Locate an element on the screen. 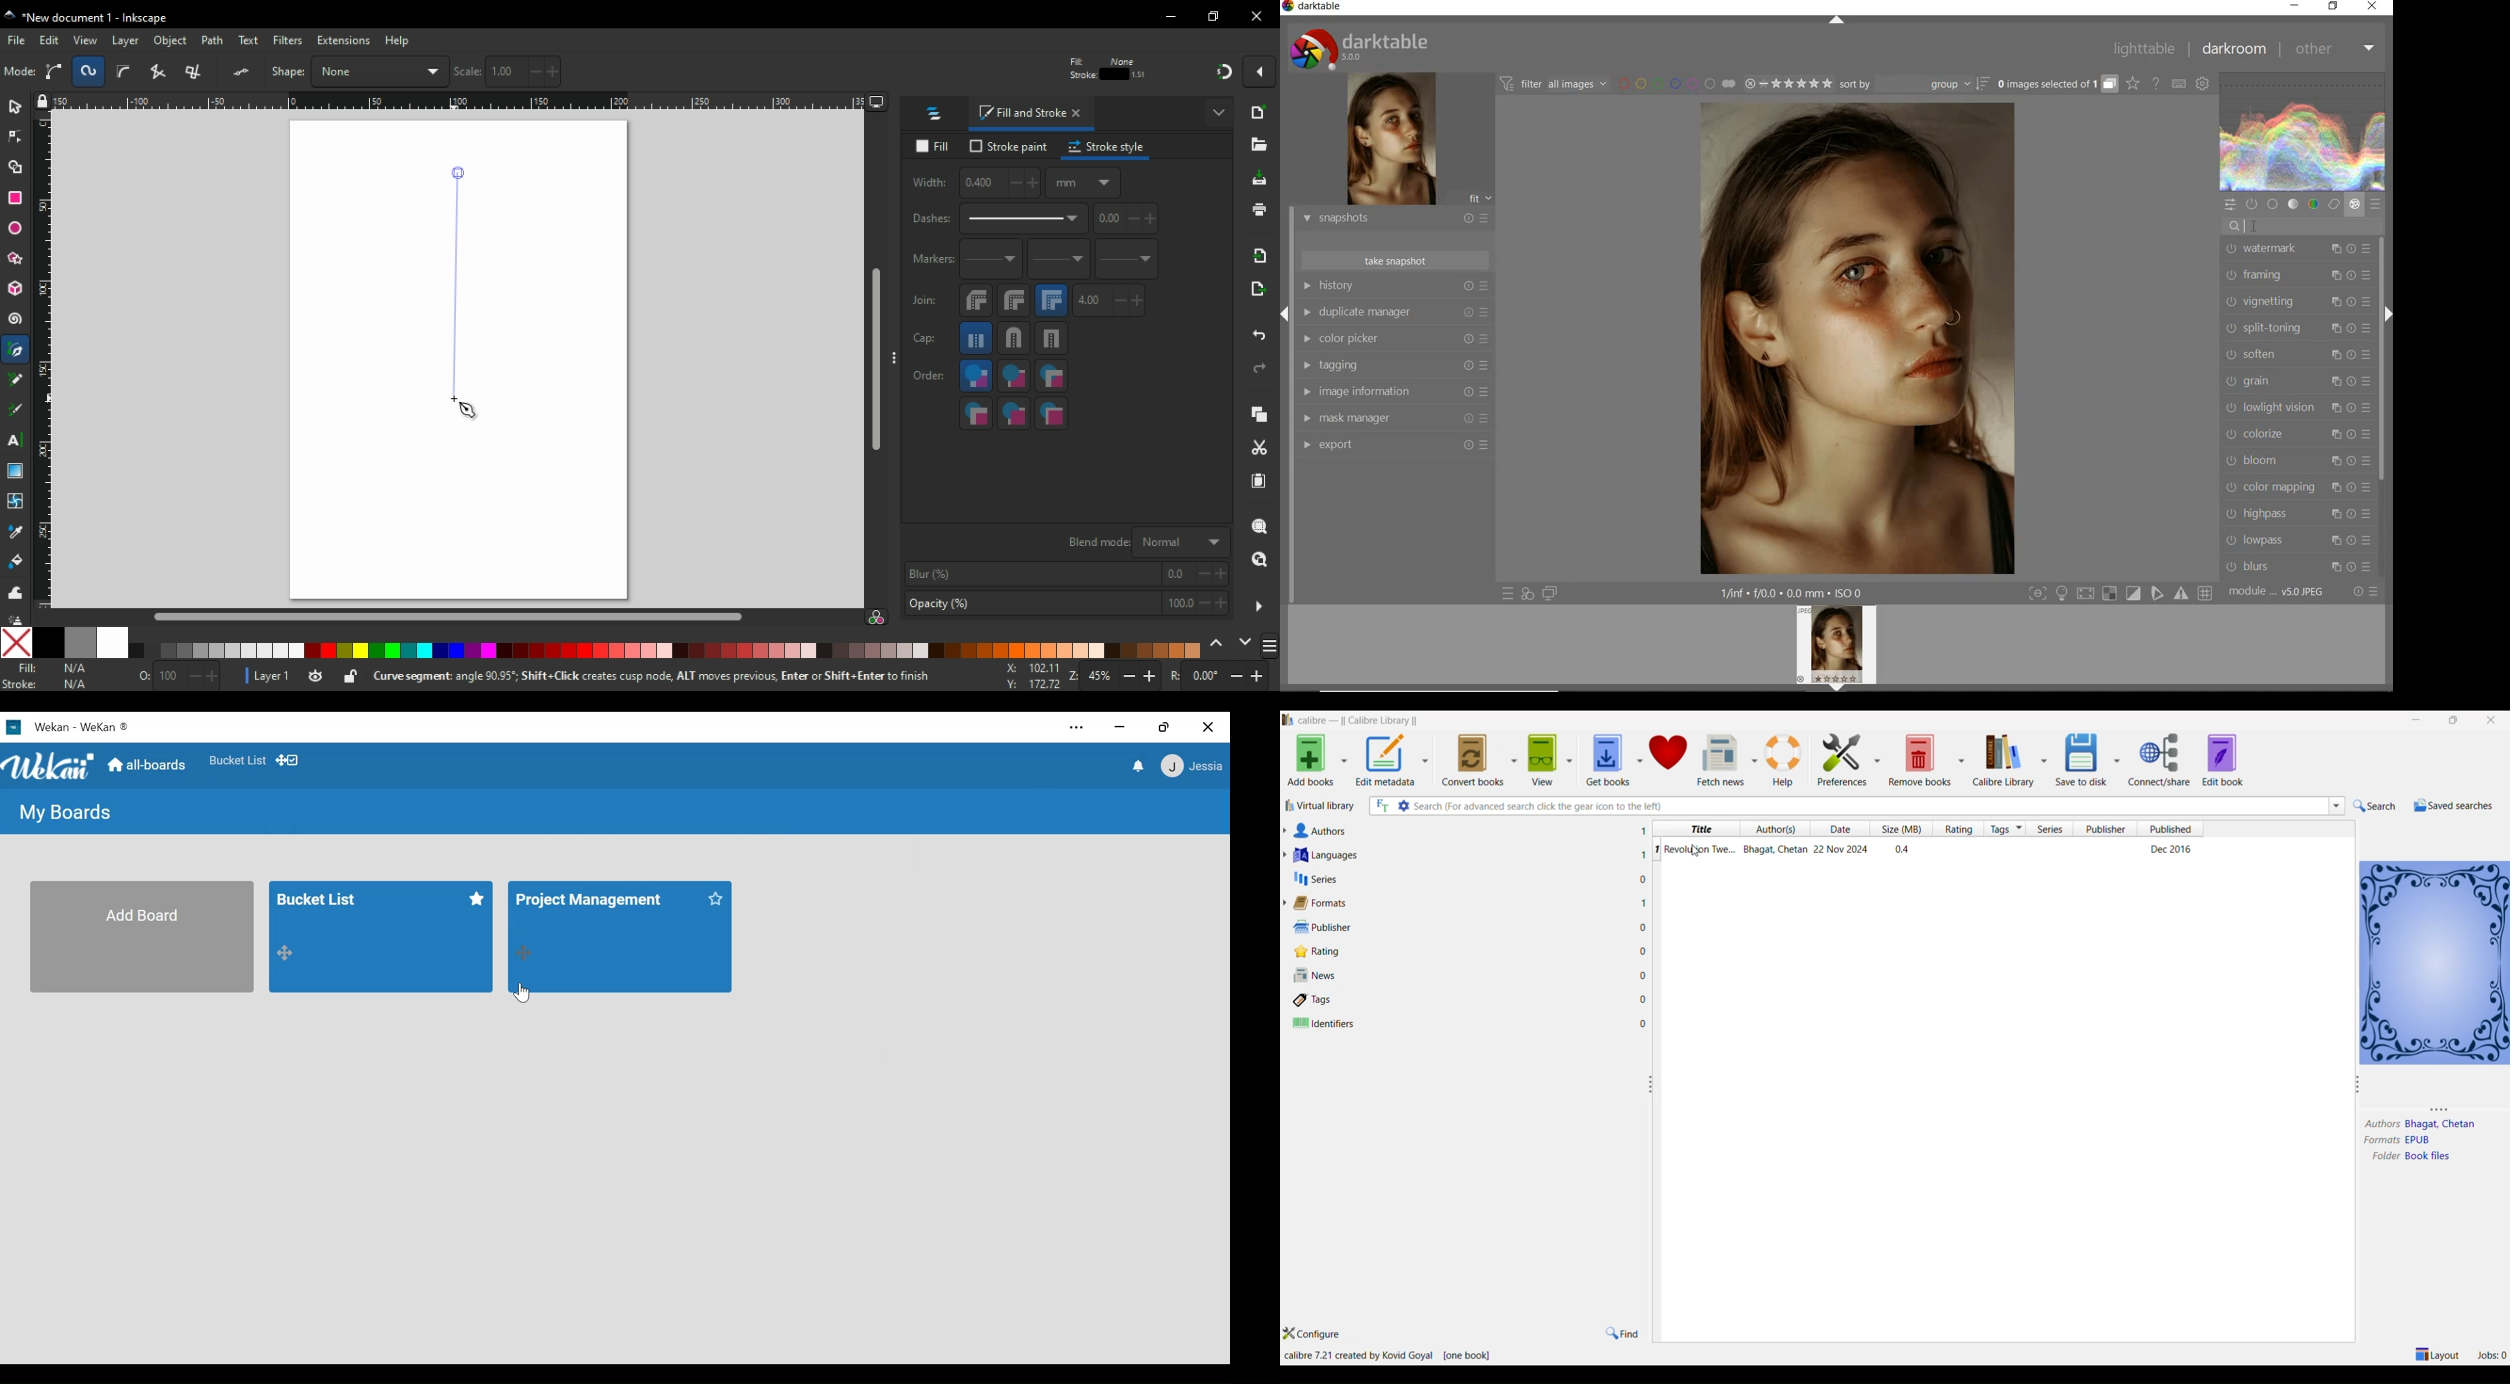 Image resolution: width=2520 pixels, height=1400 pixels. fetch news is located at coordinates (1721, 759).